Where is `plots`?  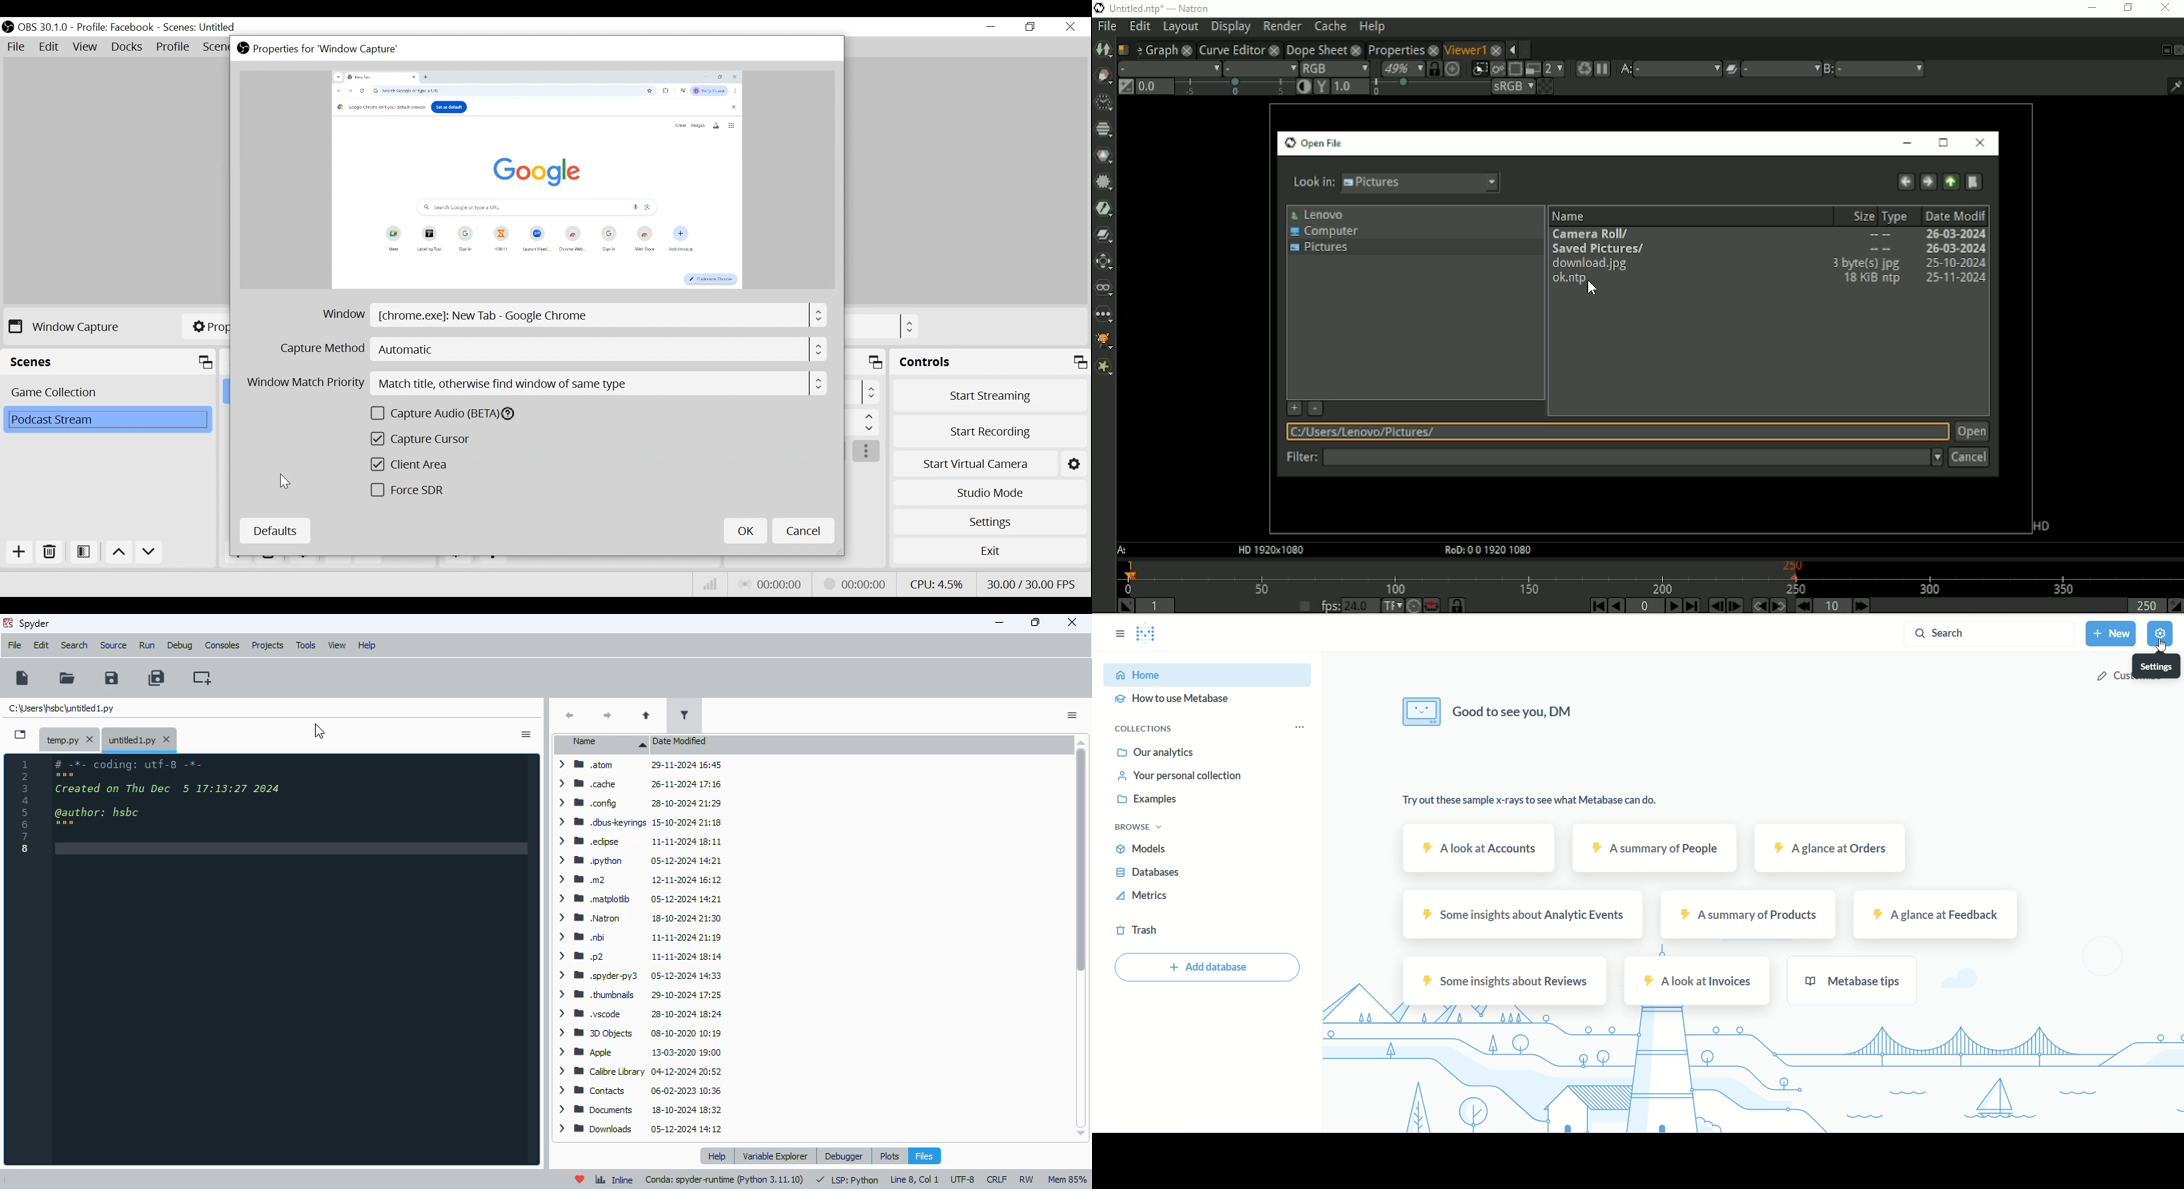
plots is located at coordinates (889, 1156).